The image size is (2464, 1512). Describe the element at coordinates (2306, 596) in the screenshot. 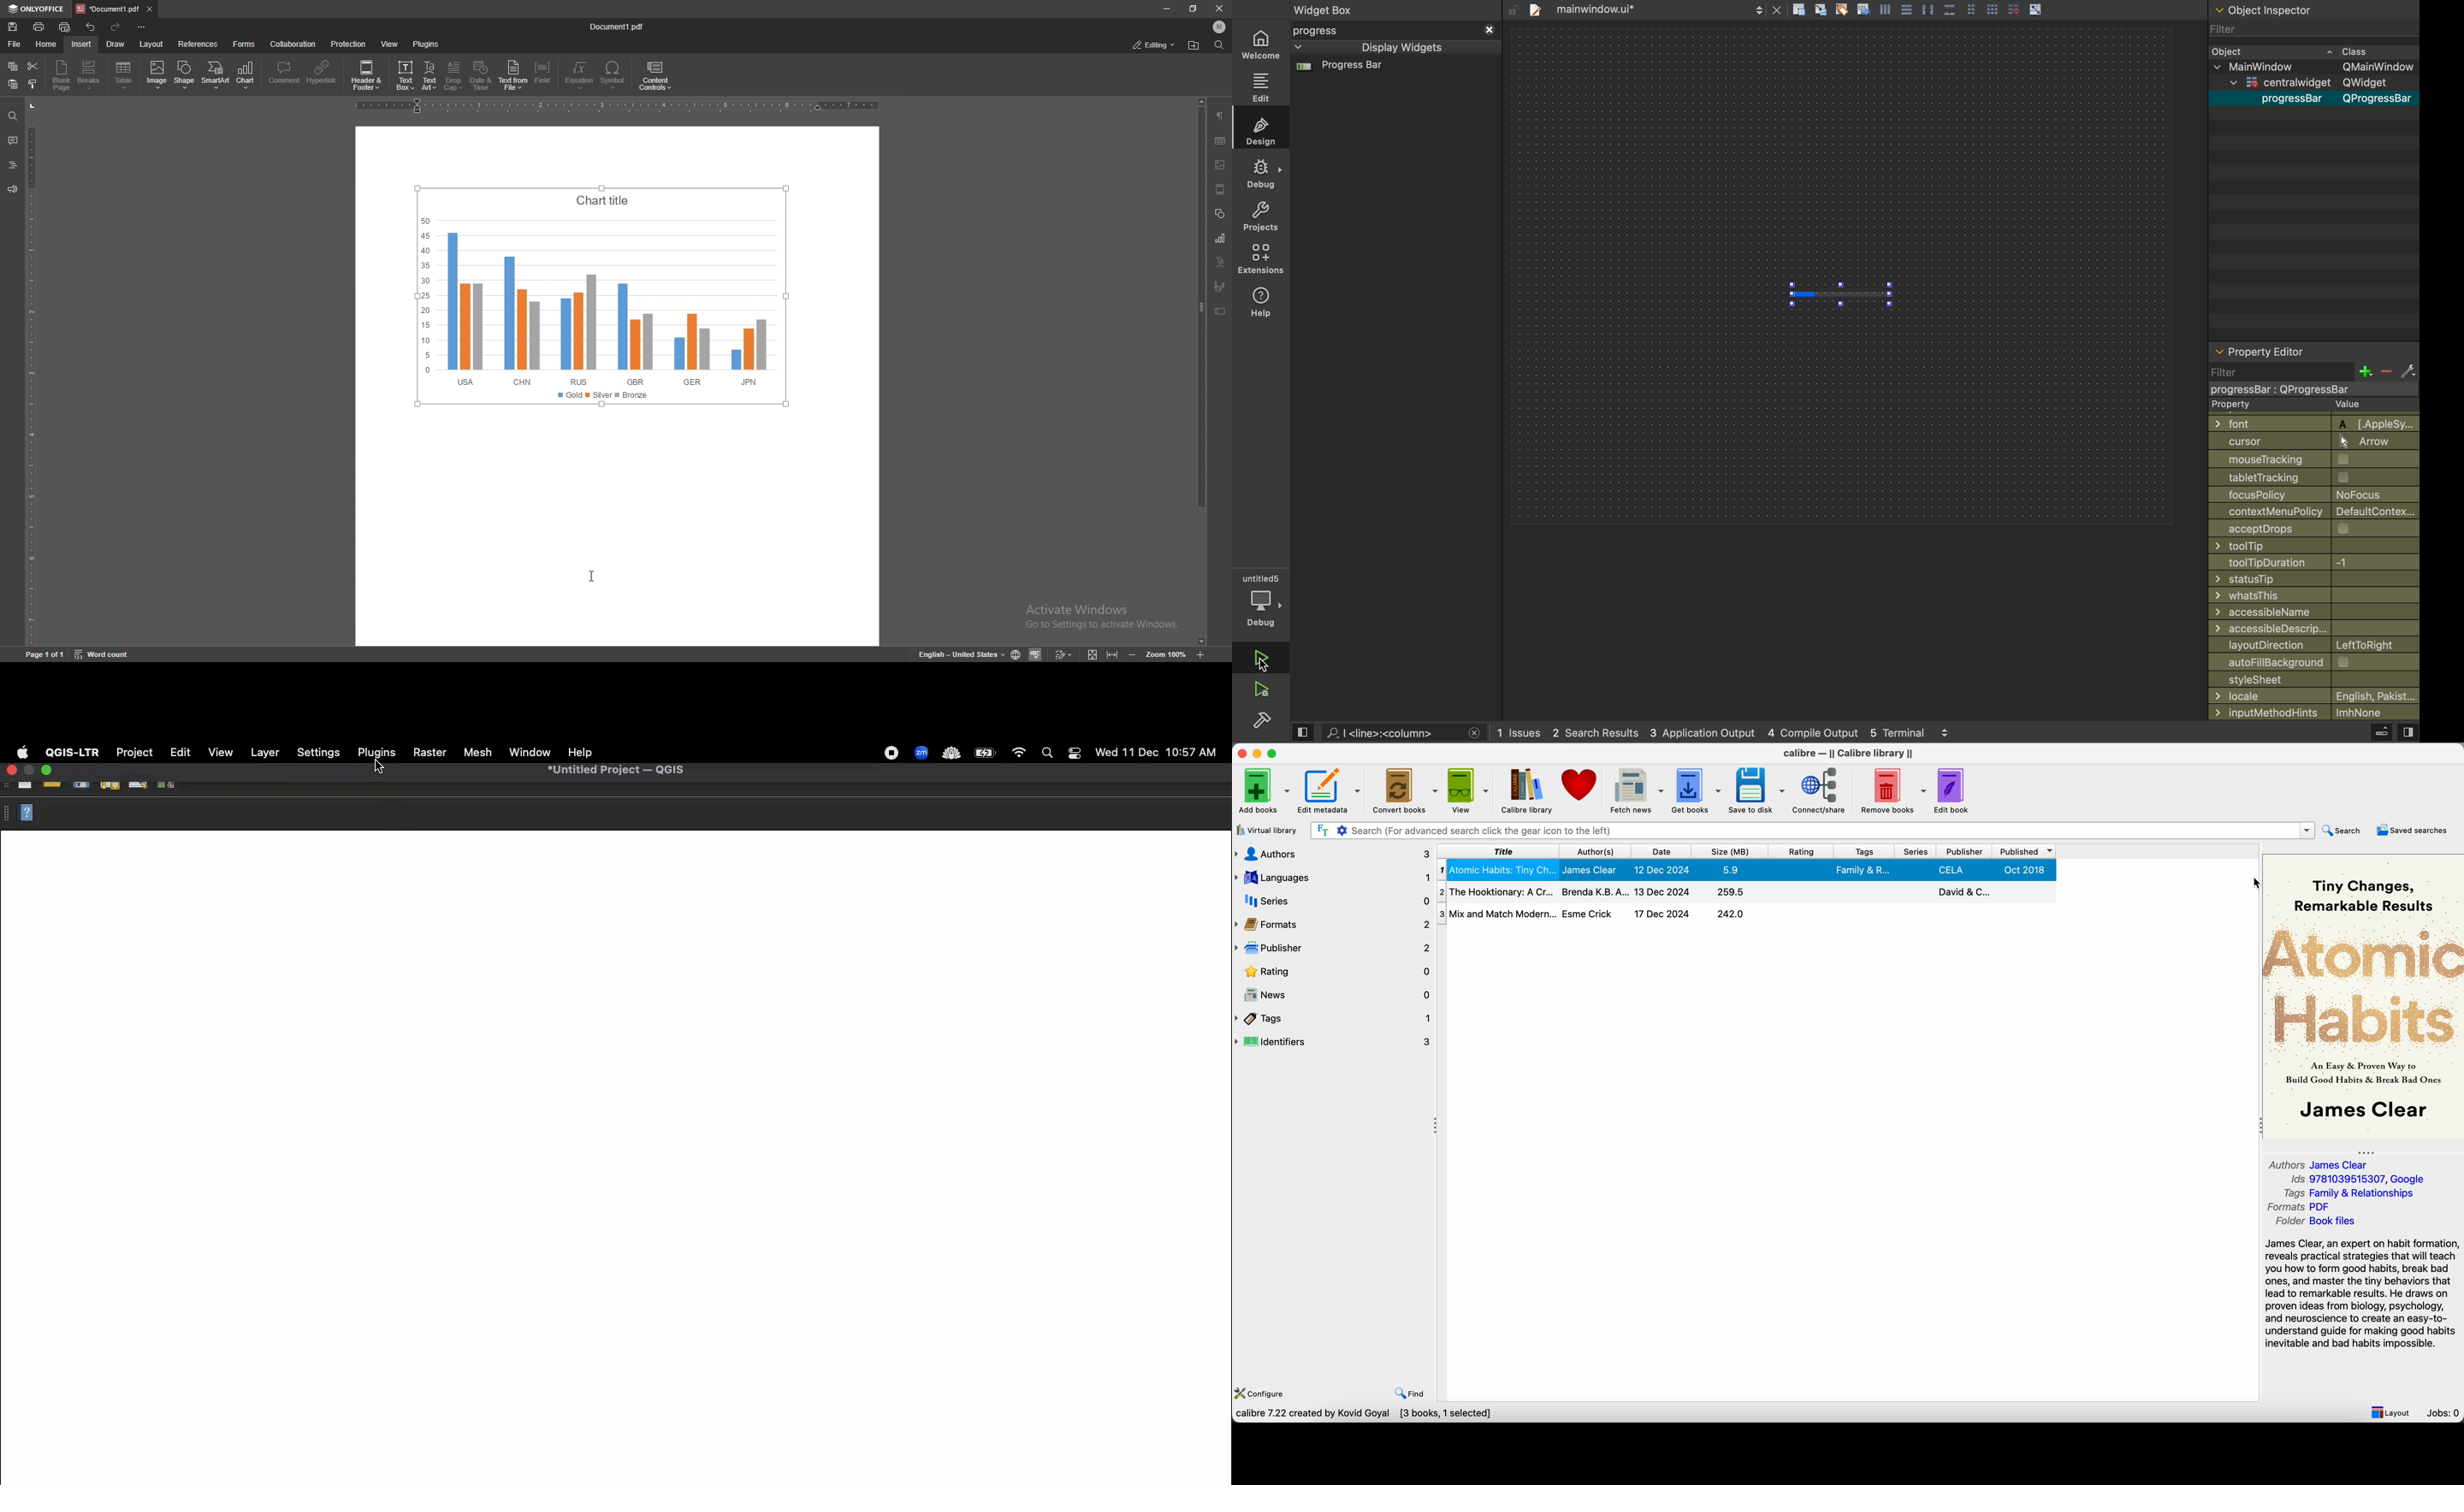

I see `whatisthis` at that location.